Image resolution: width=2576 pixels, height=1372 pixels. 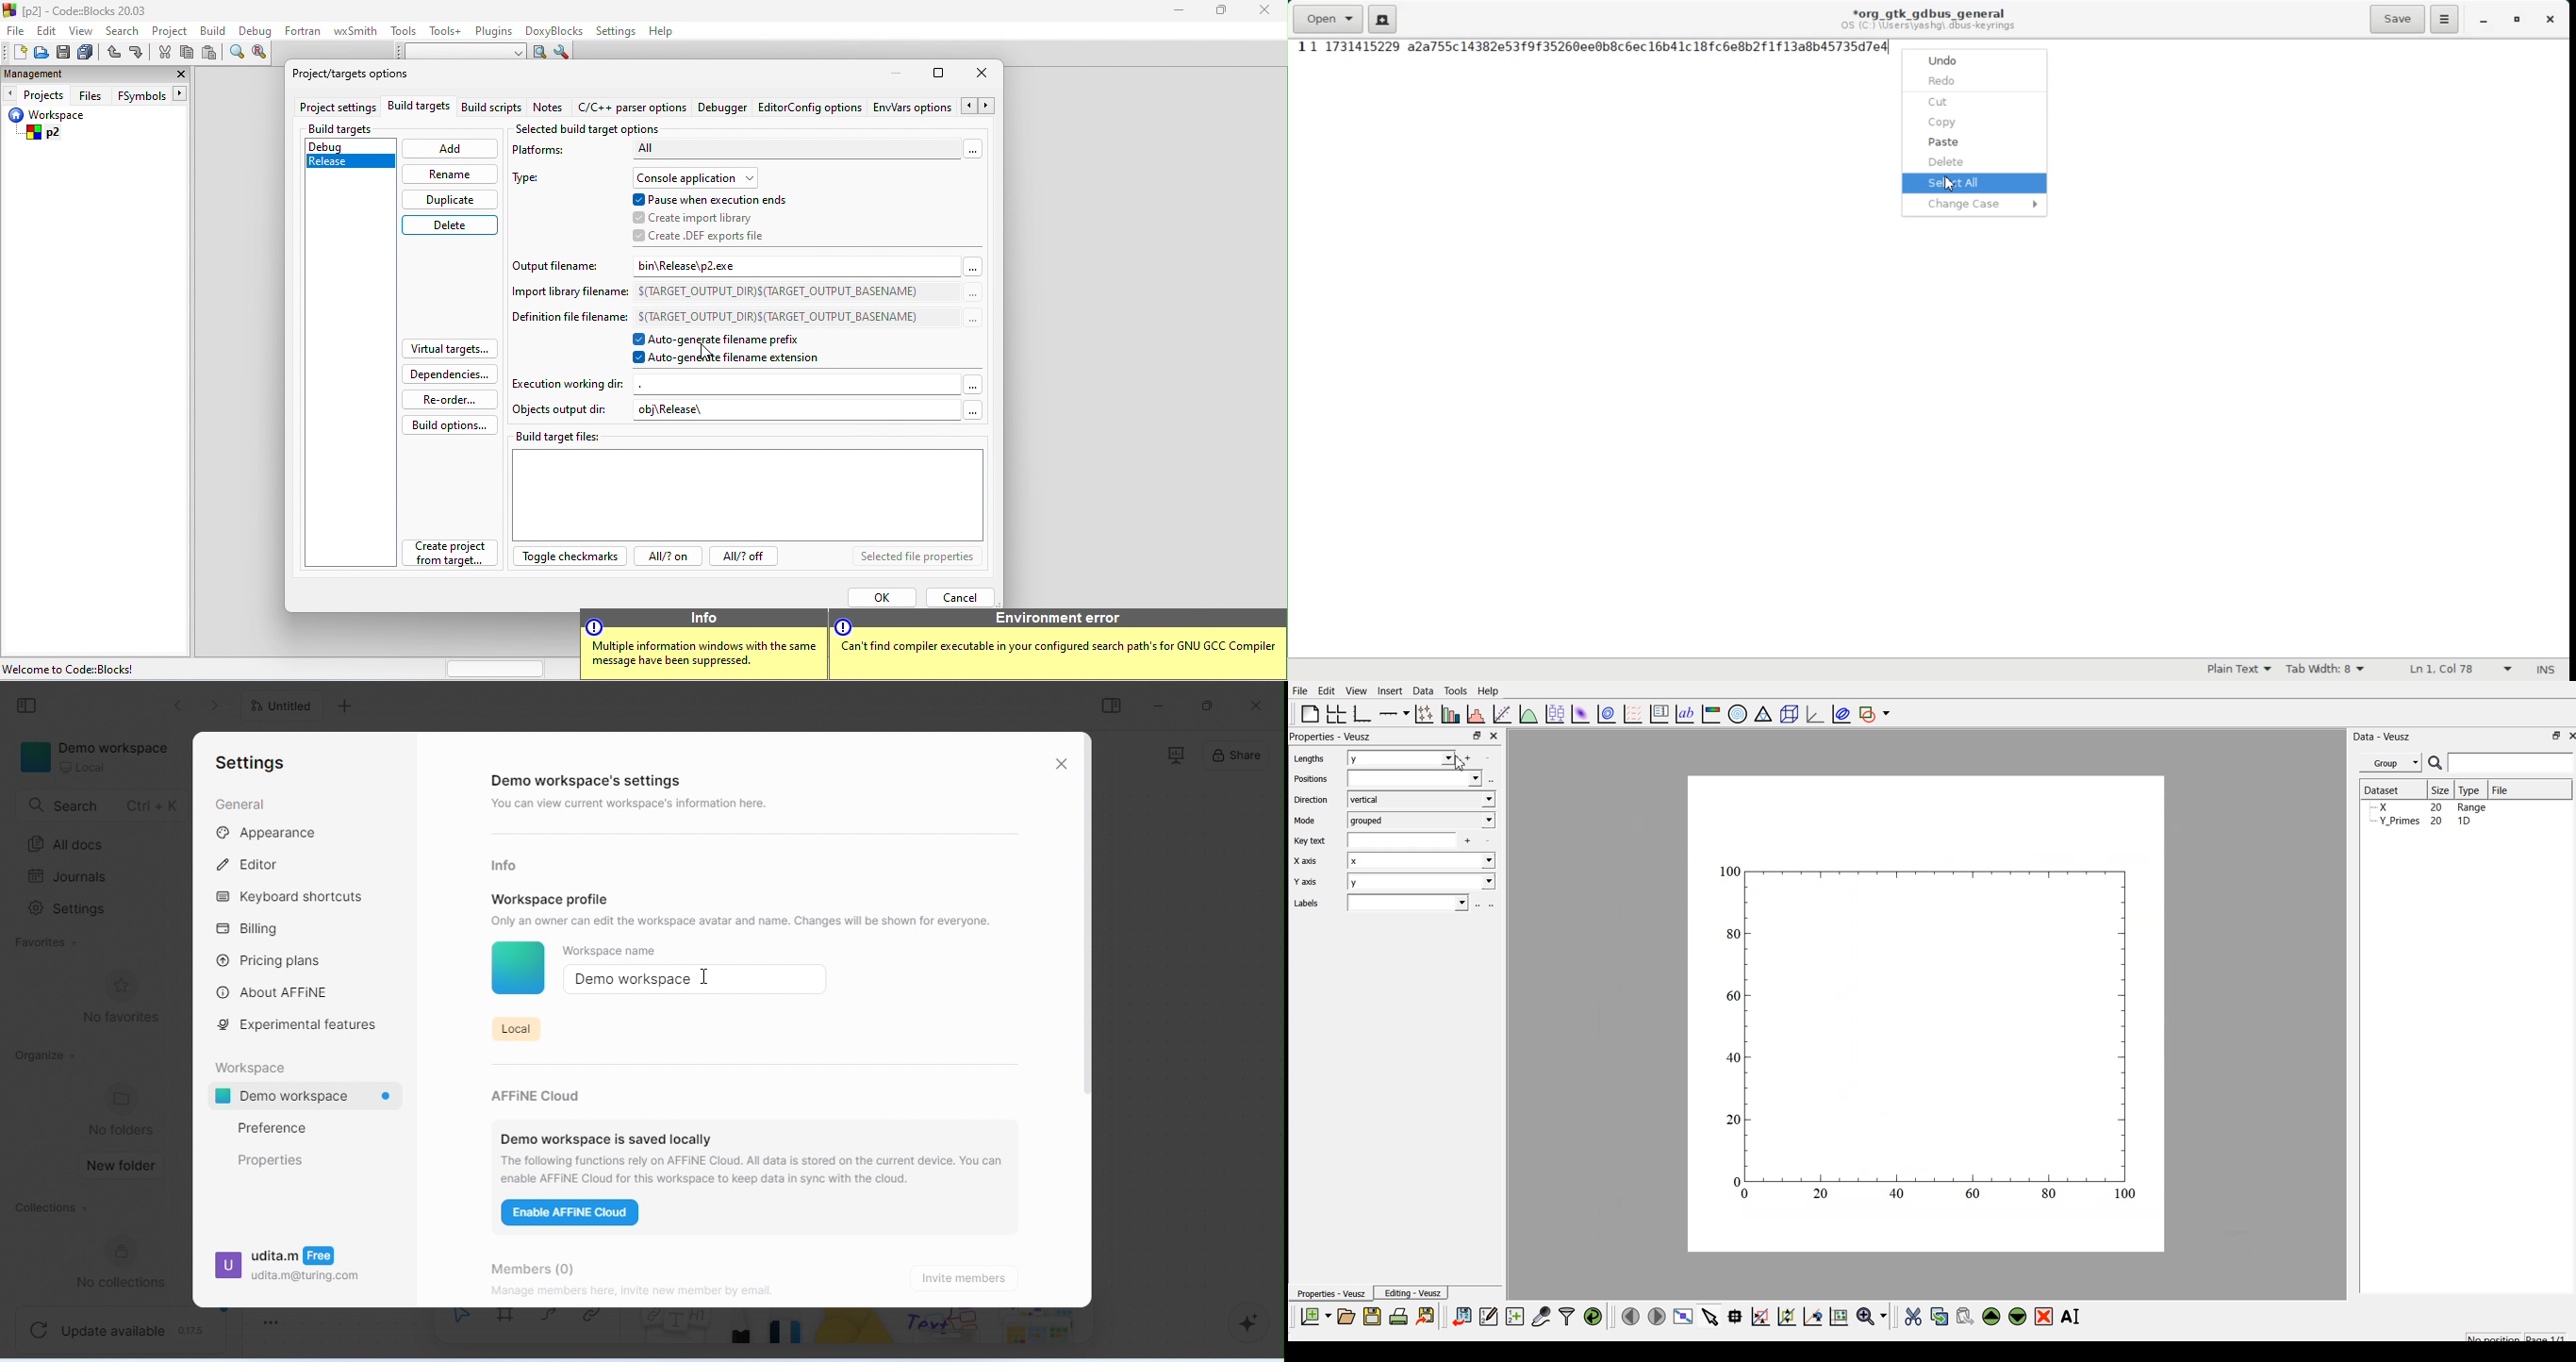 What do you see at coordinates (1683, 714) in the screenshot?
I see `text label` at bounding box center [1683, 714].